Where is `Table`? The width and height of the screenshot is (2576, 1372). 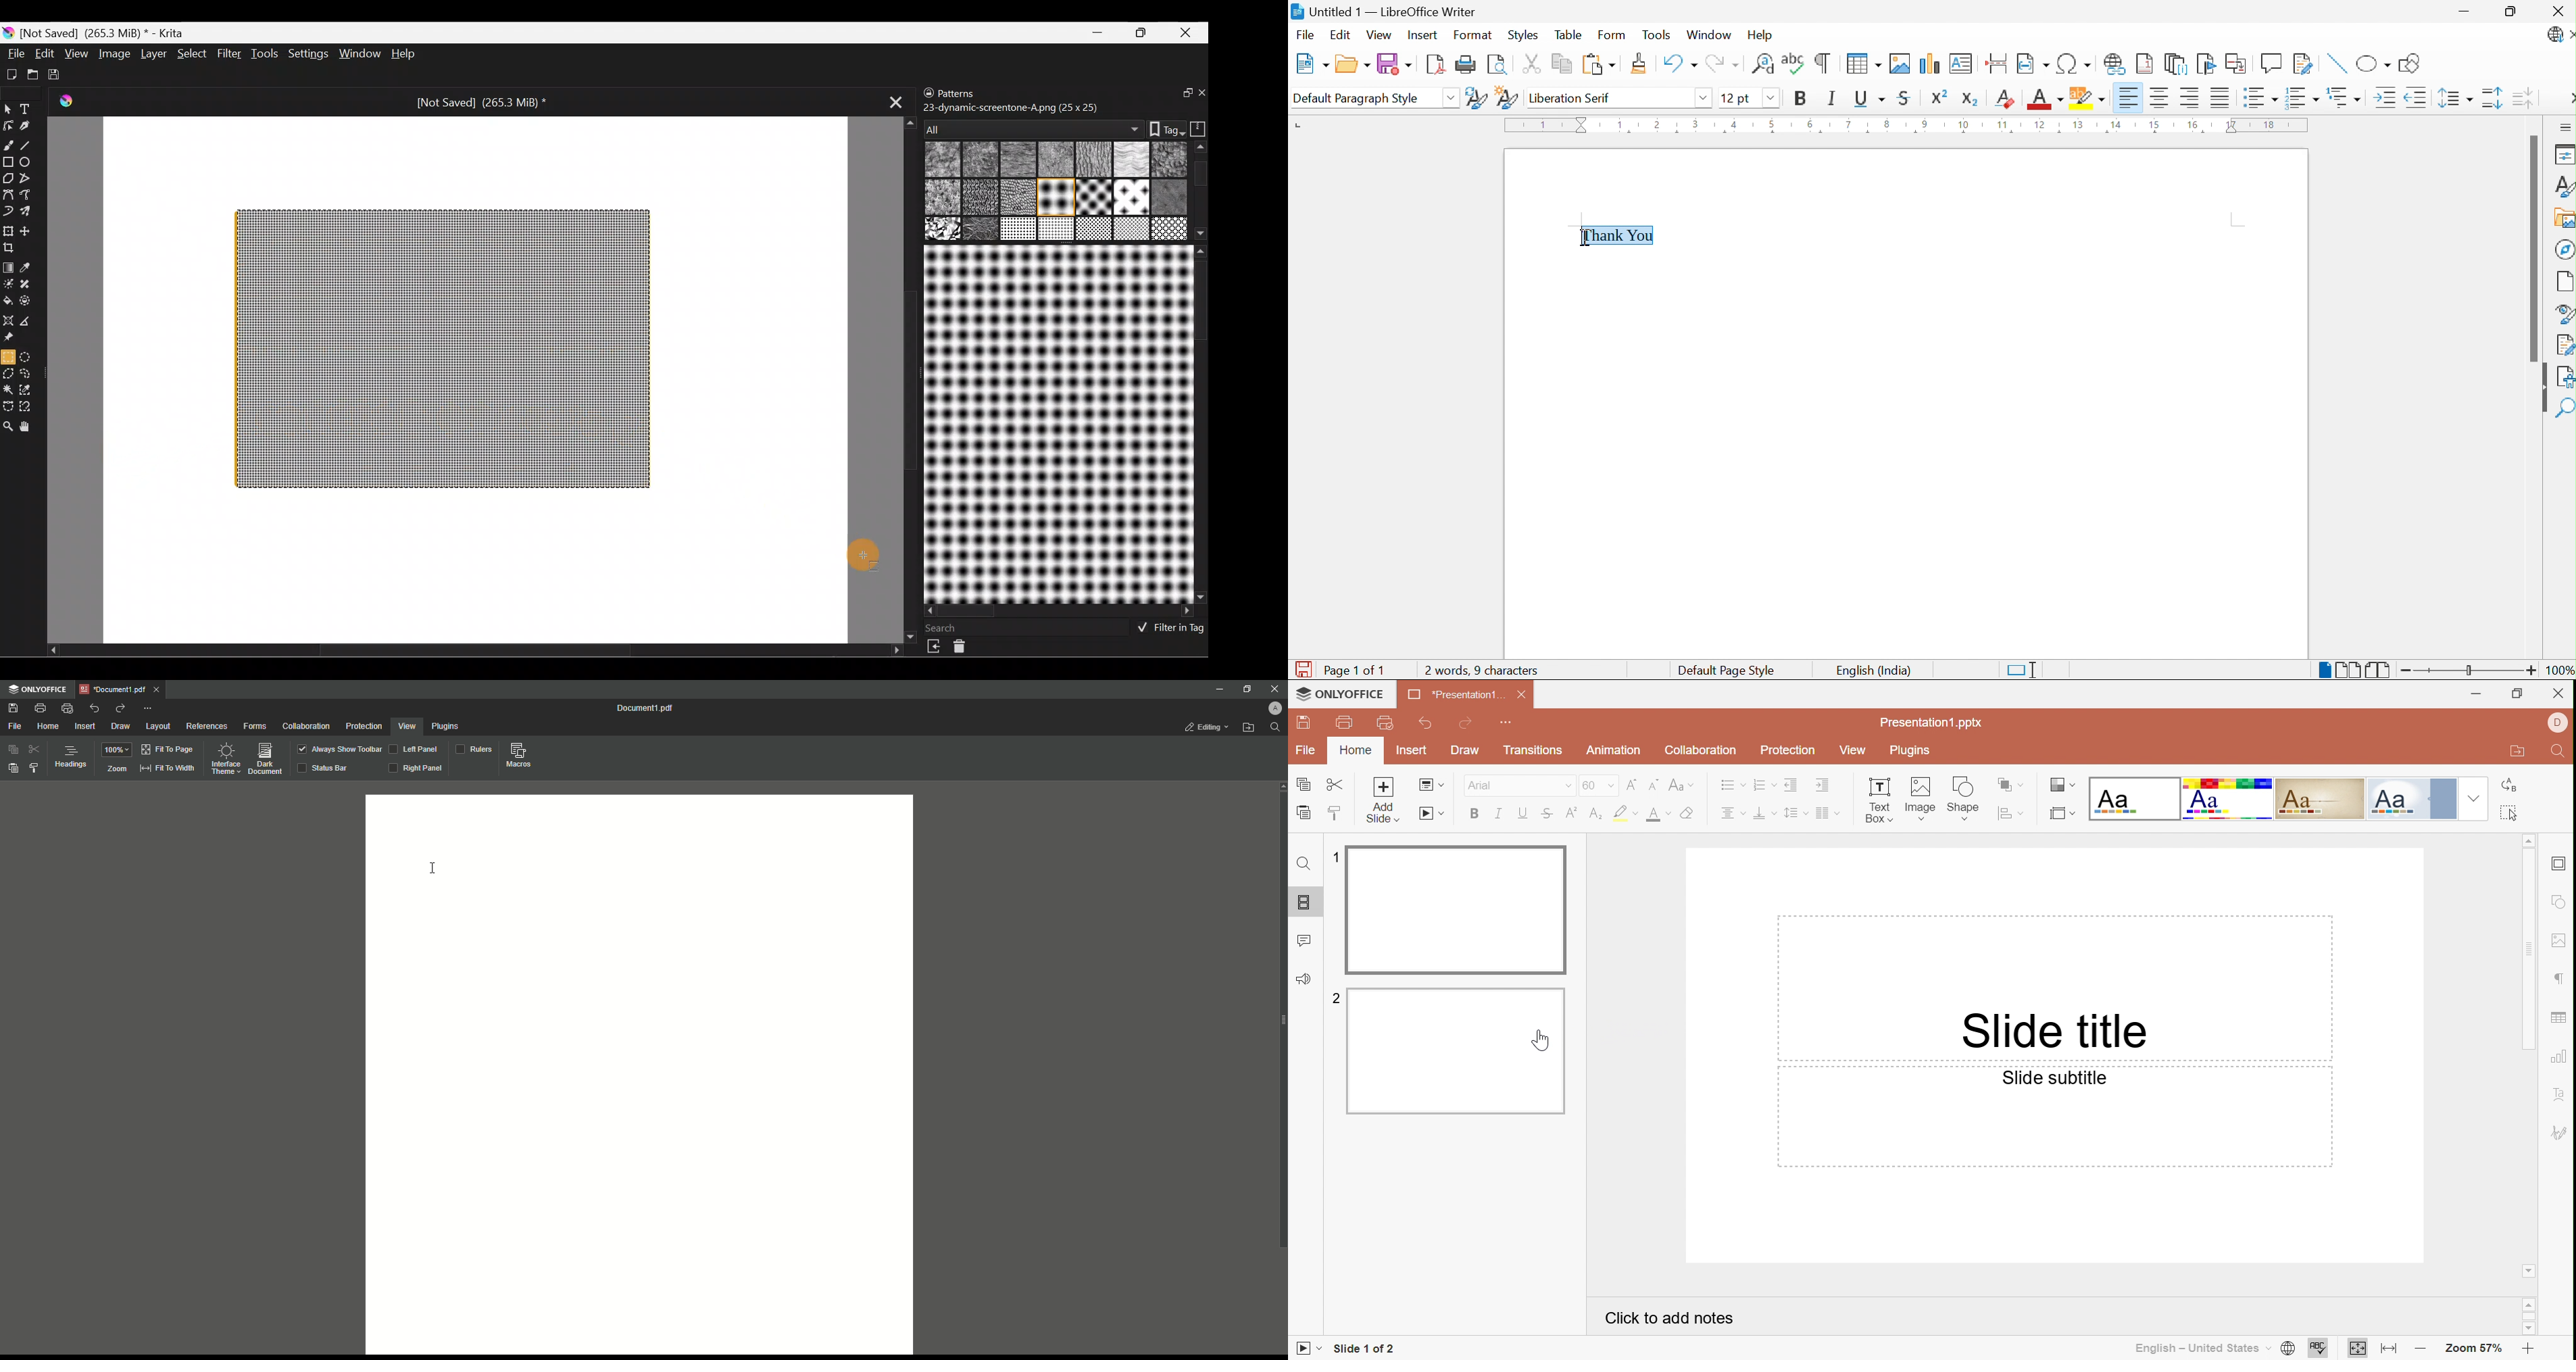
Table is located at coordinates (1571, 35).